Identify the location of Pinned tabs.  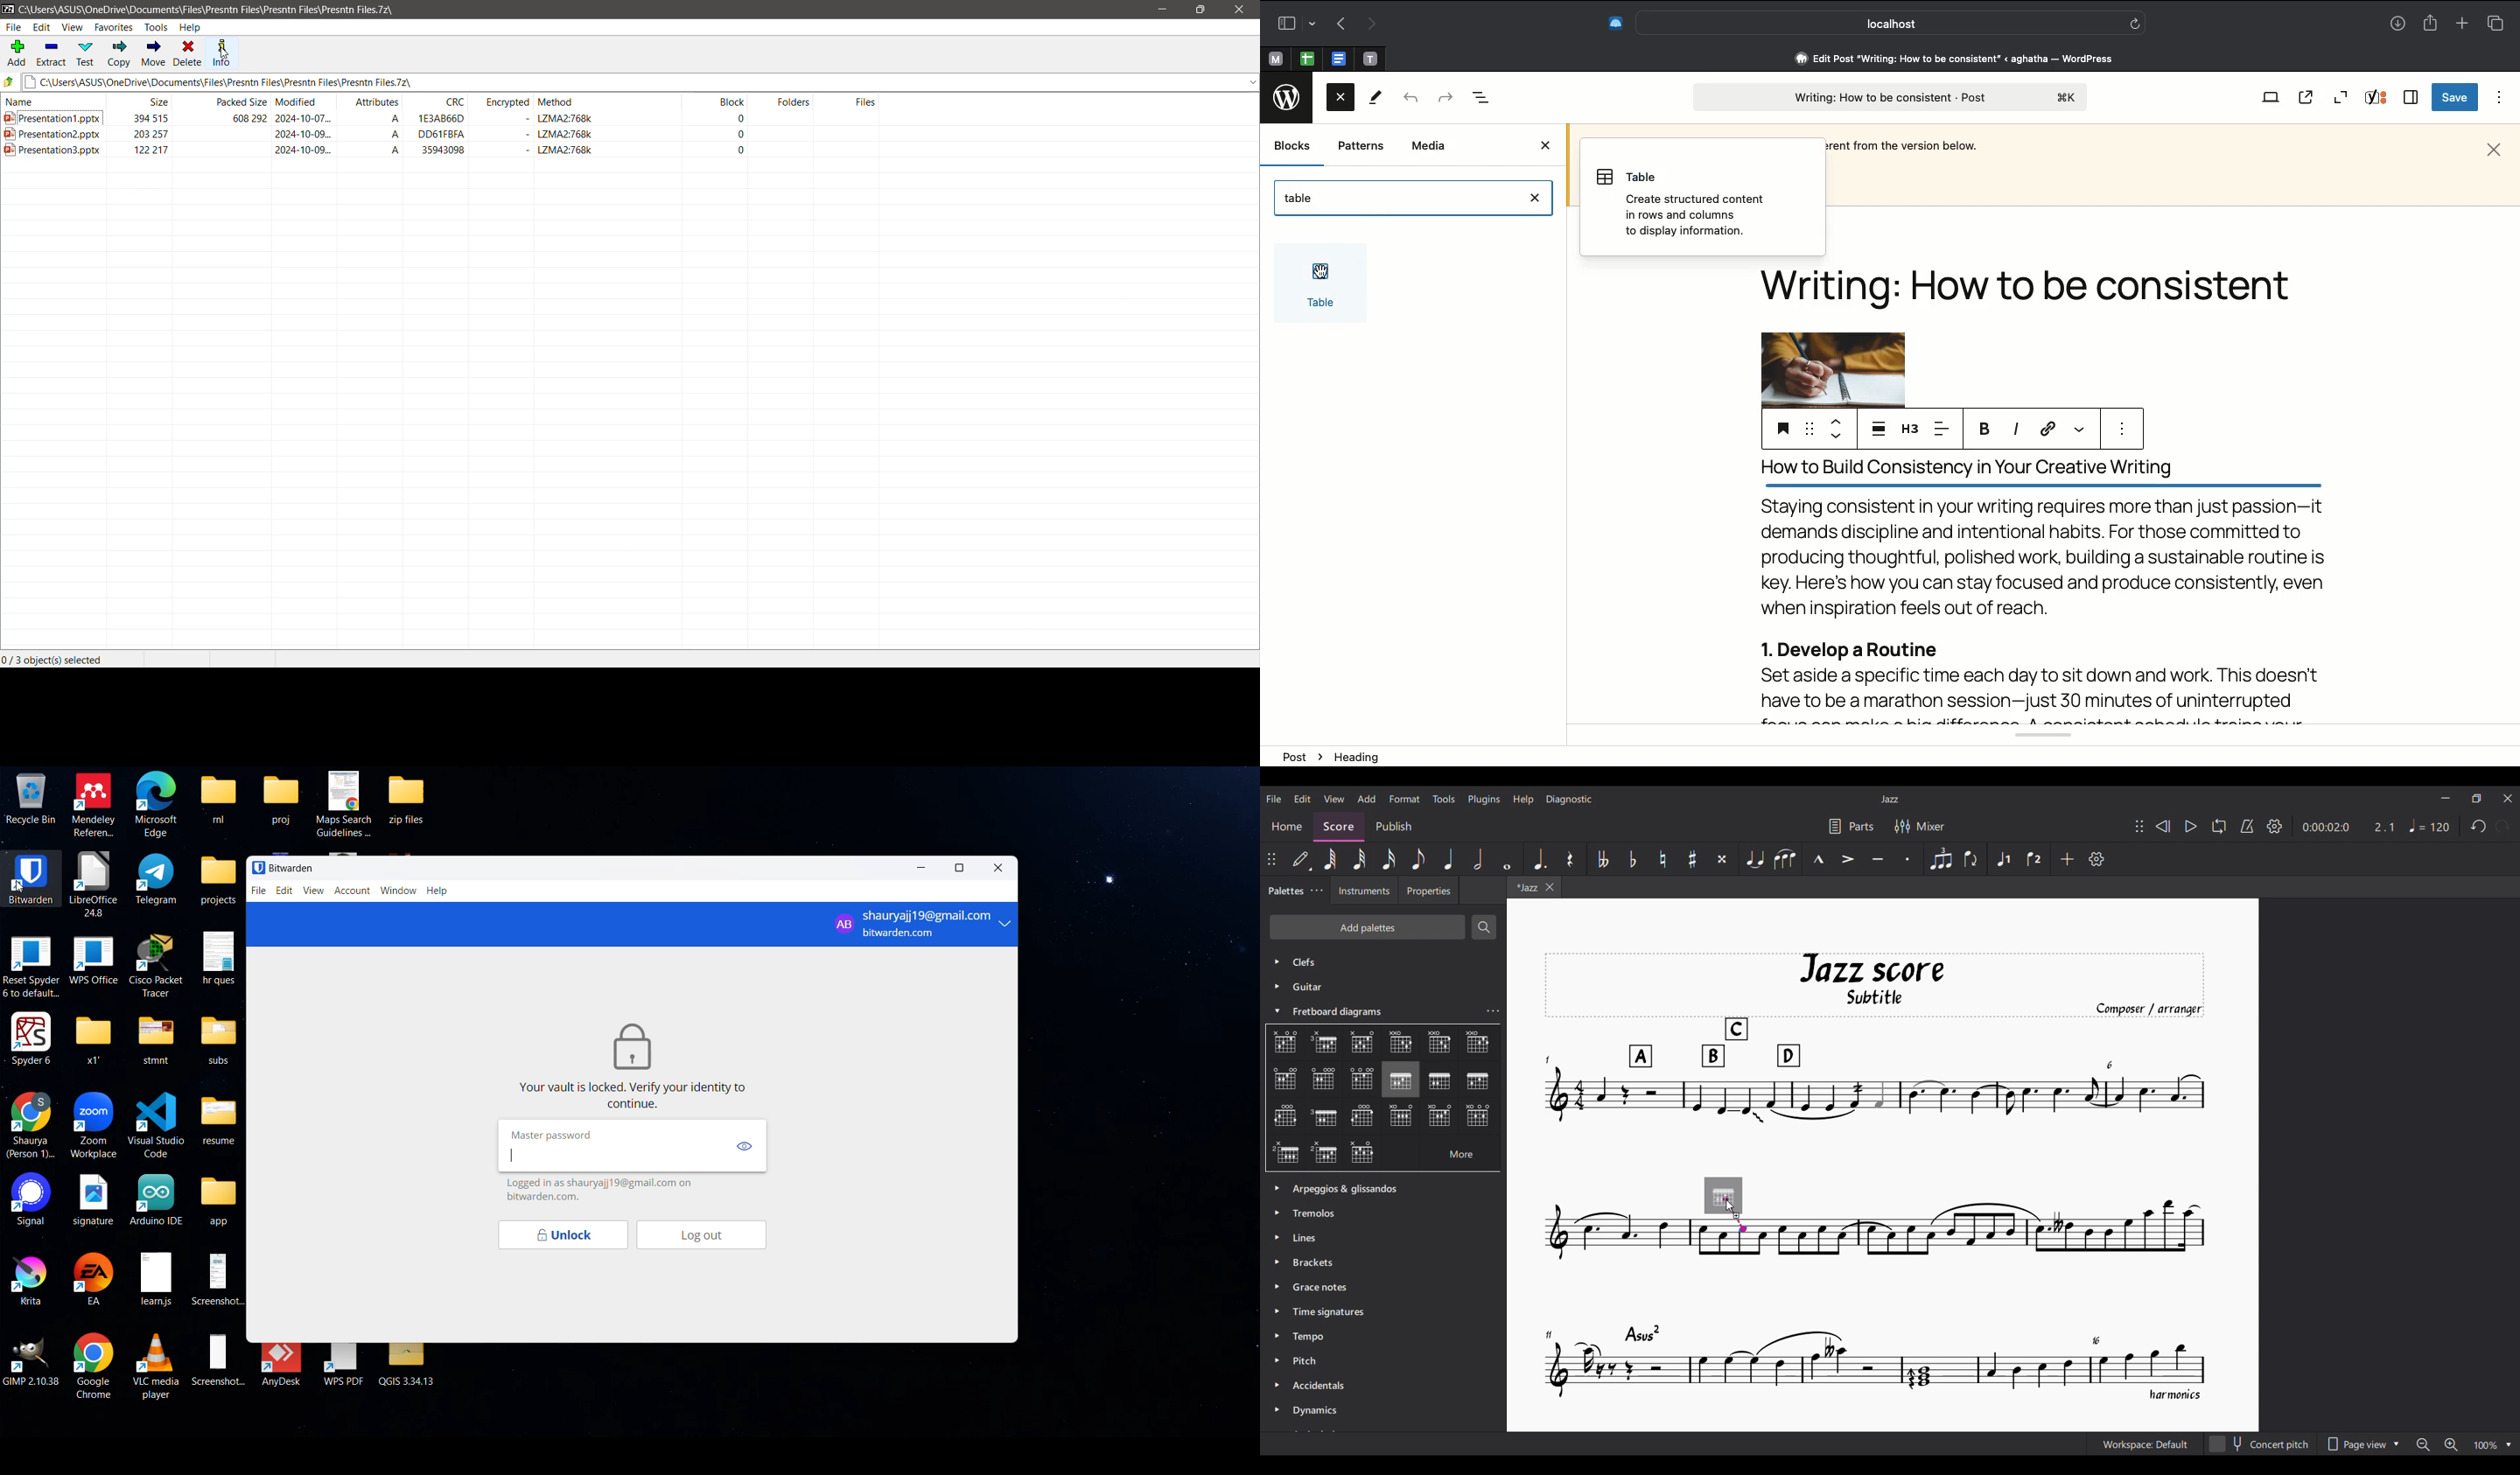
(1368, 59).